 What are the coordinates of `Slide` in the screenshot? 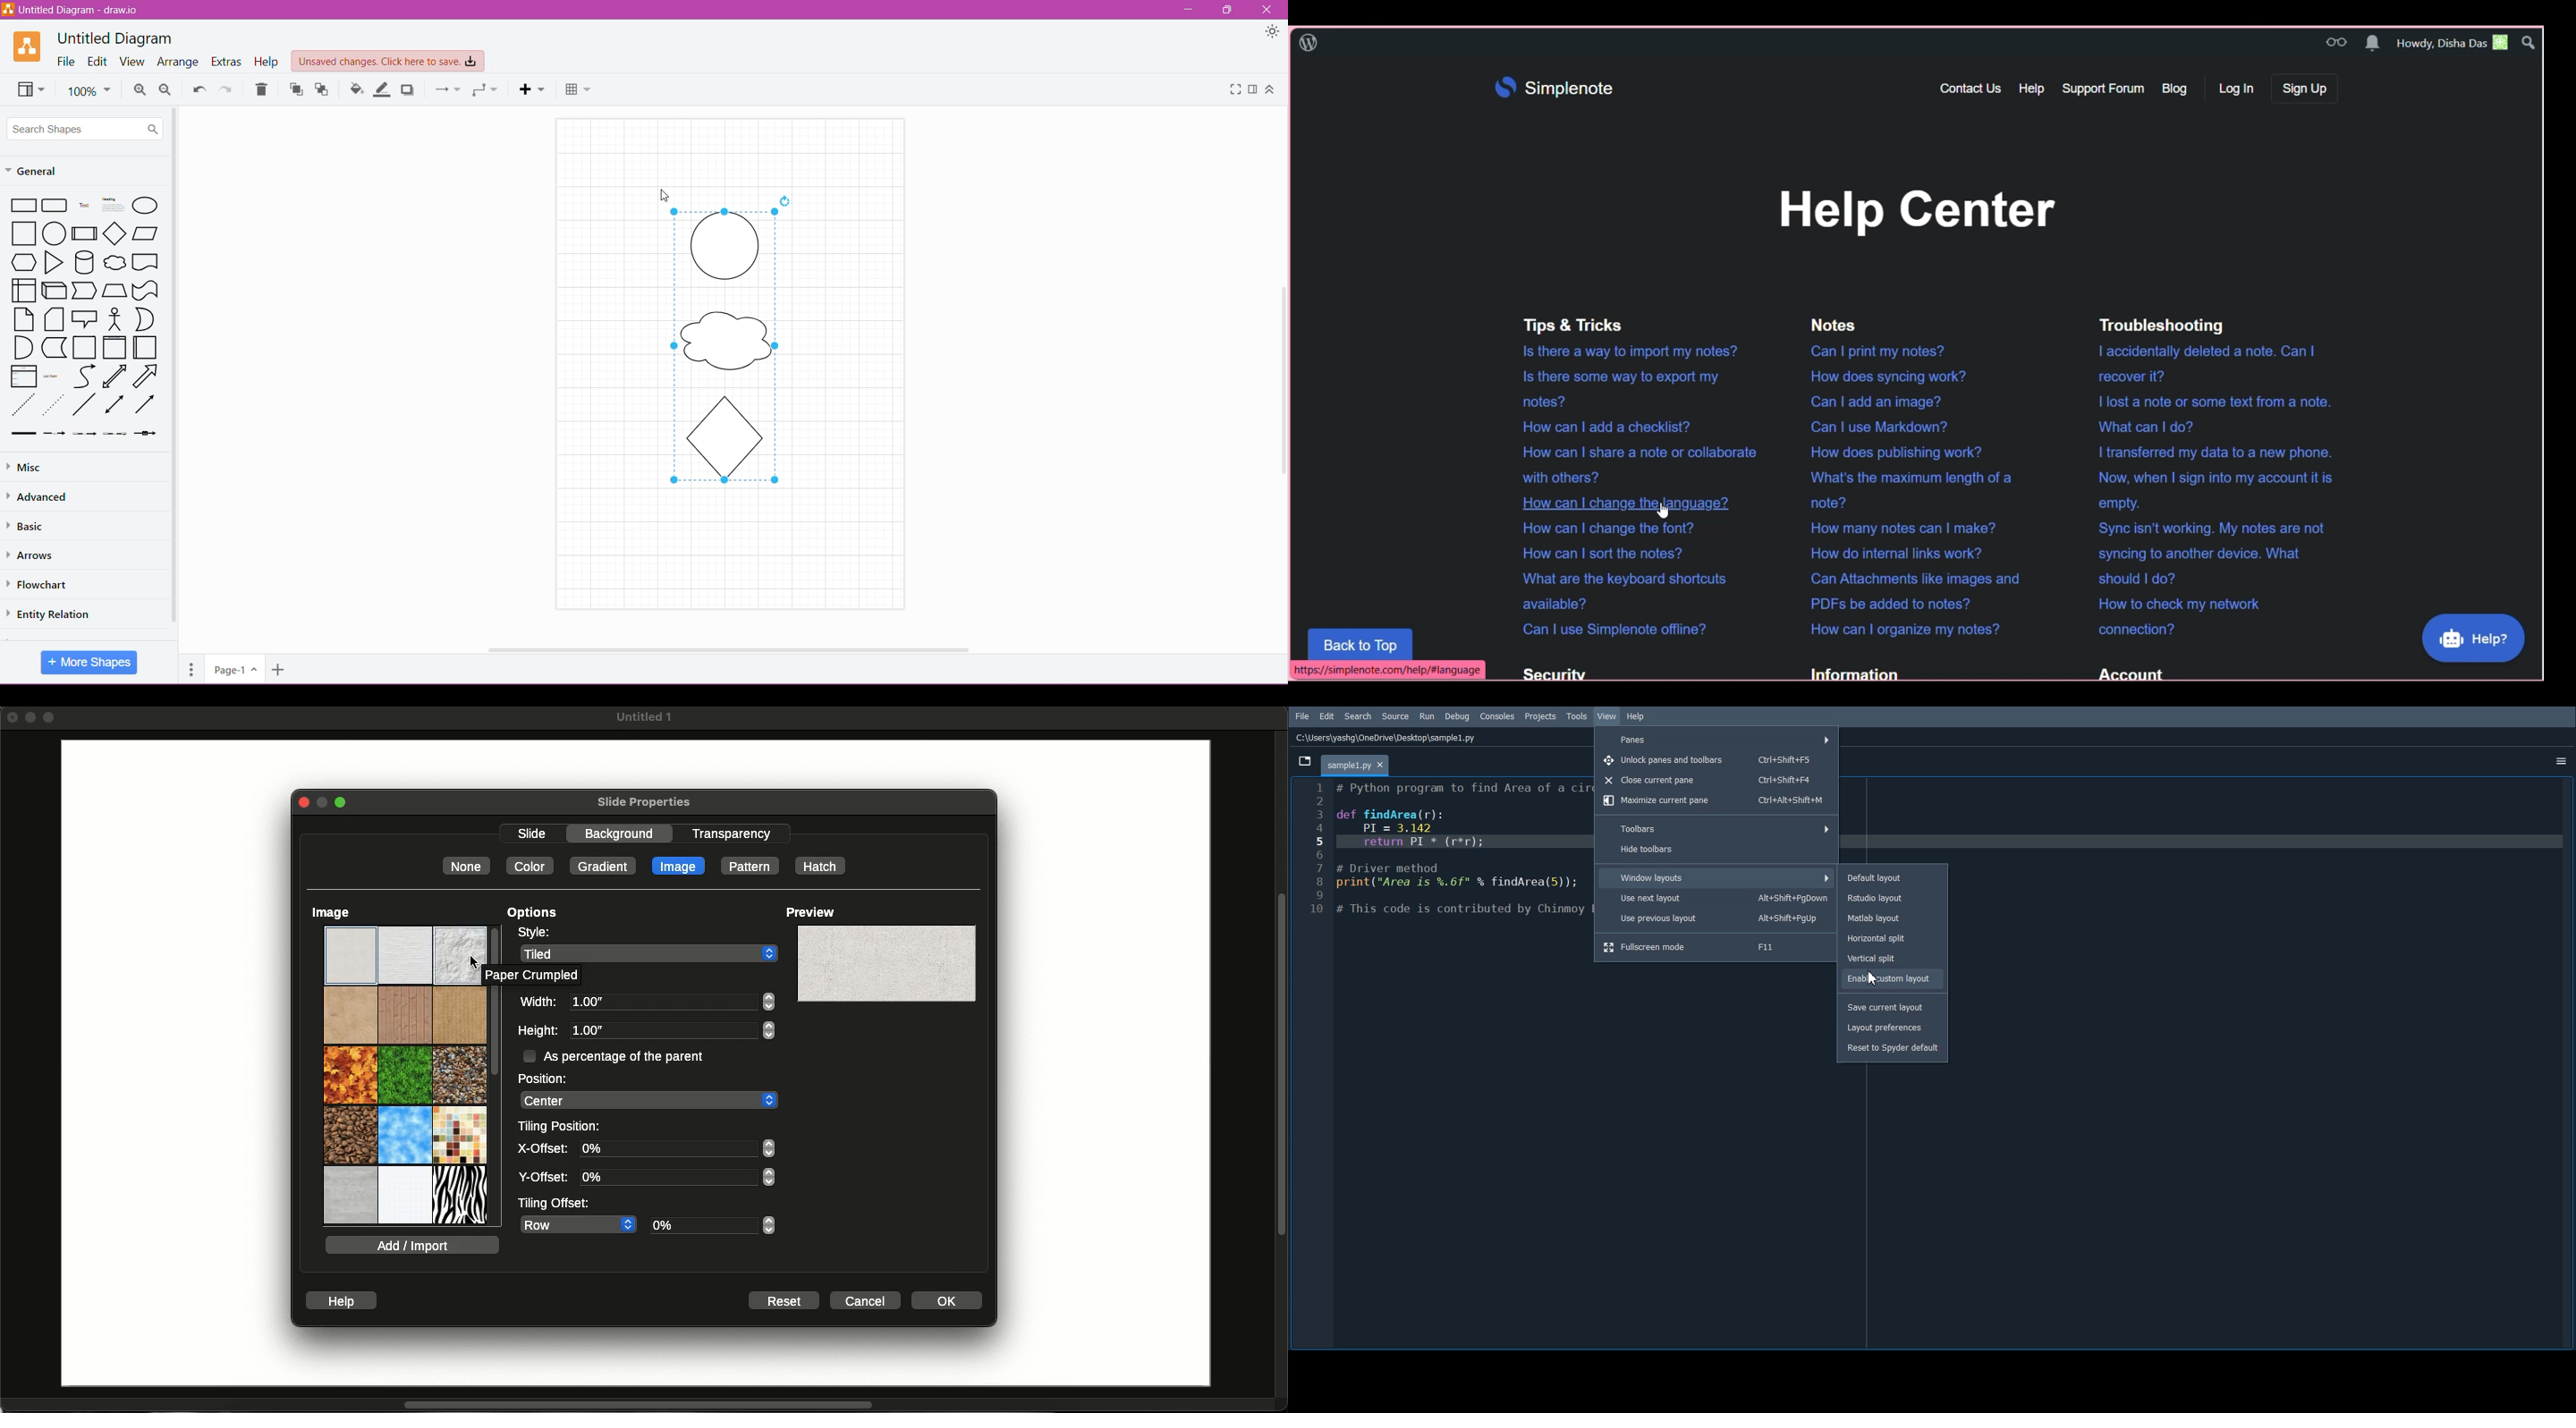 It's located at (168, 1065).